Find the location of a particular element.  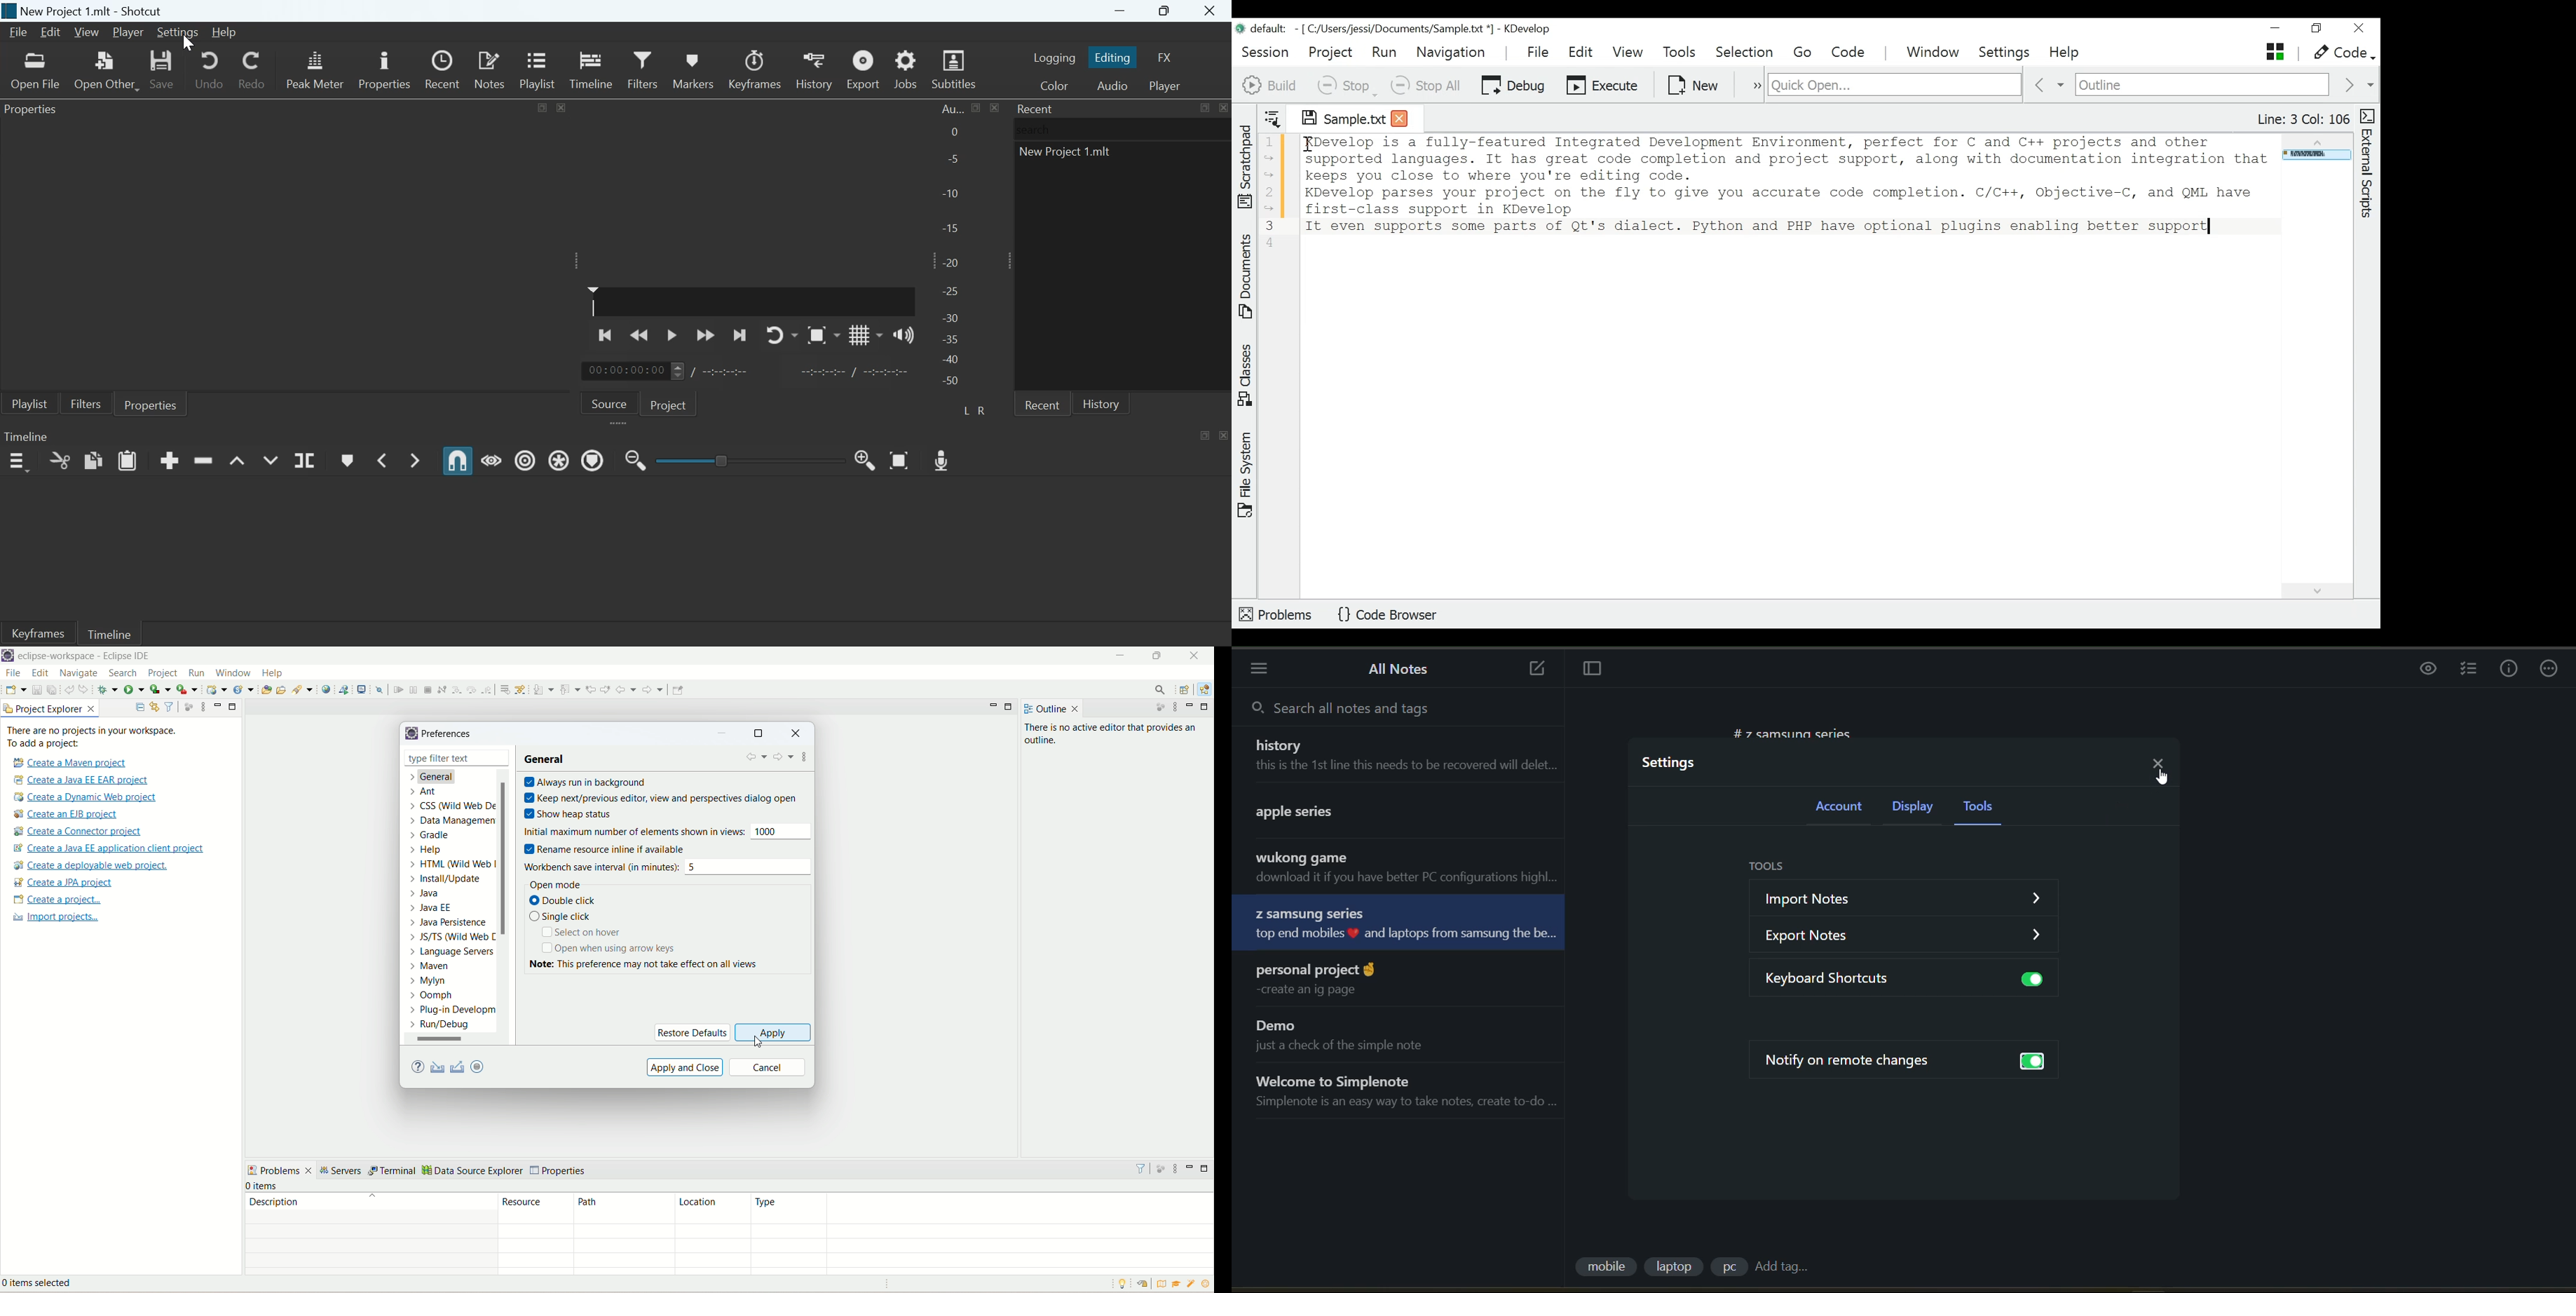

new project 1.mlt is located at coordinates (1069, 155).